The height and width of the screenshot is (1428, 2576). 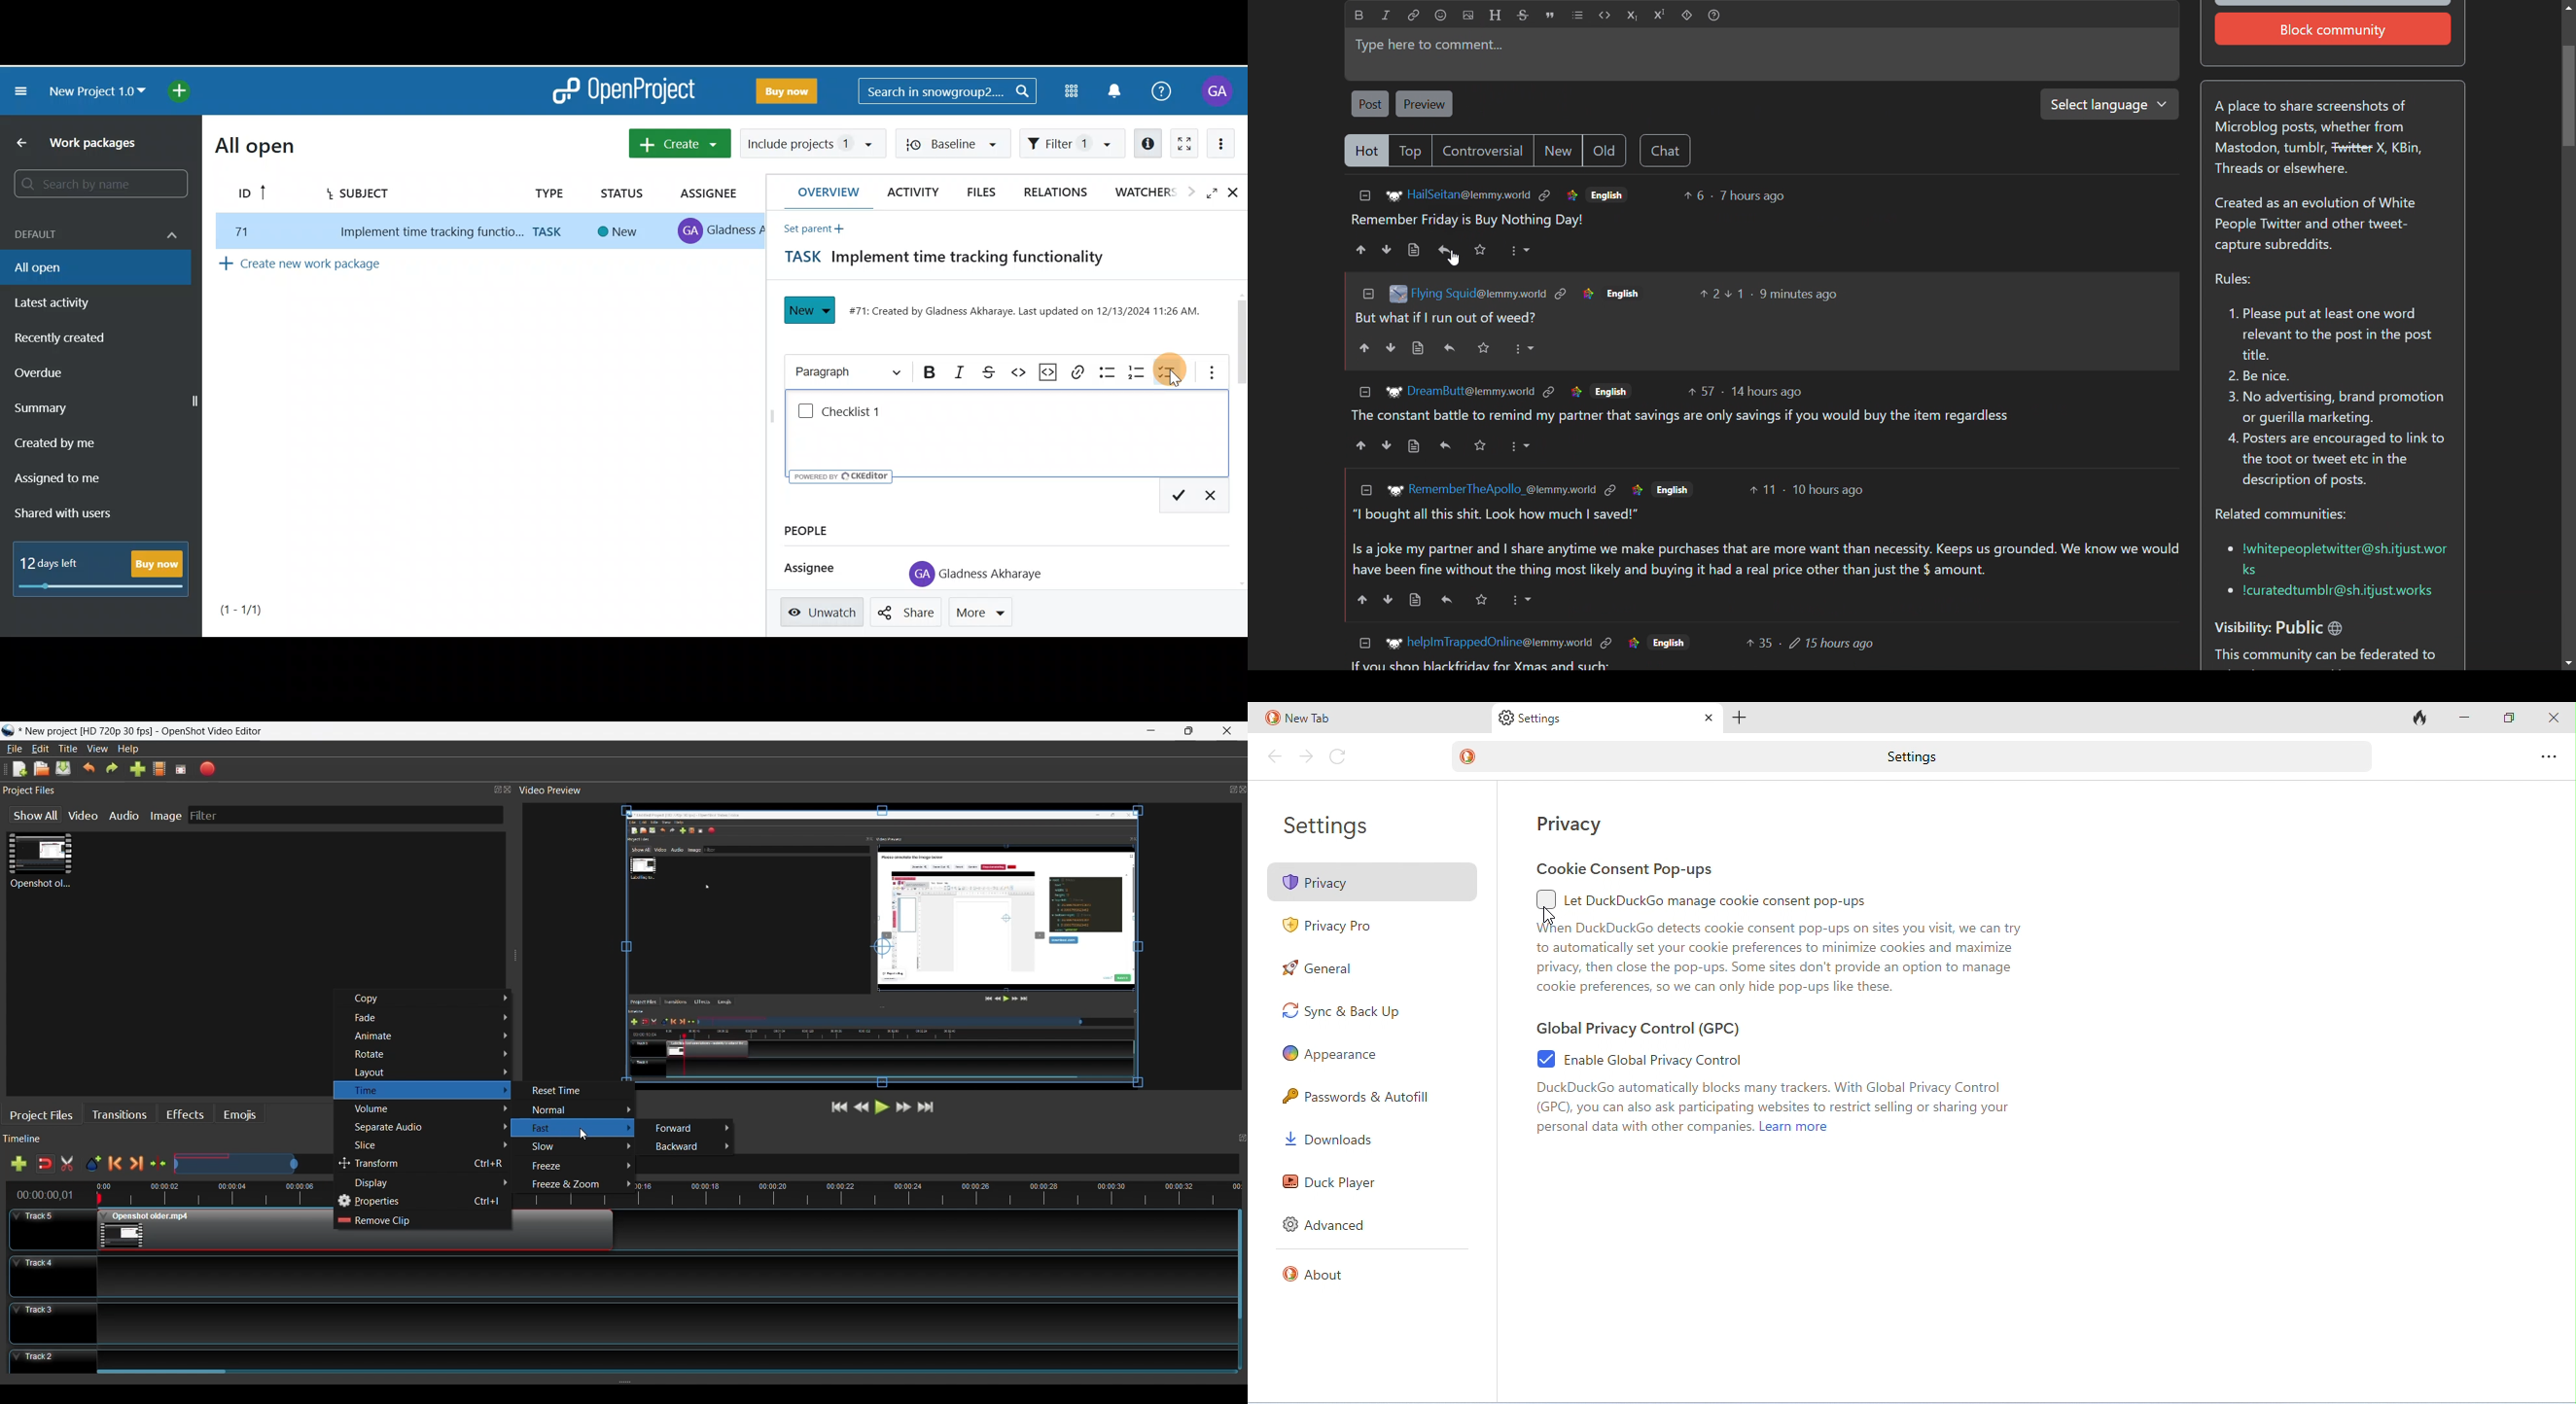 What do you see at coordinates (1217, 497) in the screenshot?
I see `Exit` at bounding box center [1217, 497].